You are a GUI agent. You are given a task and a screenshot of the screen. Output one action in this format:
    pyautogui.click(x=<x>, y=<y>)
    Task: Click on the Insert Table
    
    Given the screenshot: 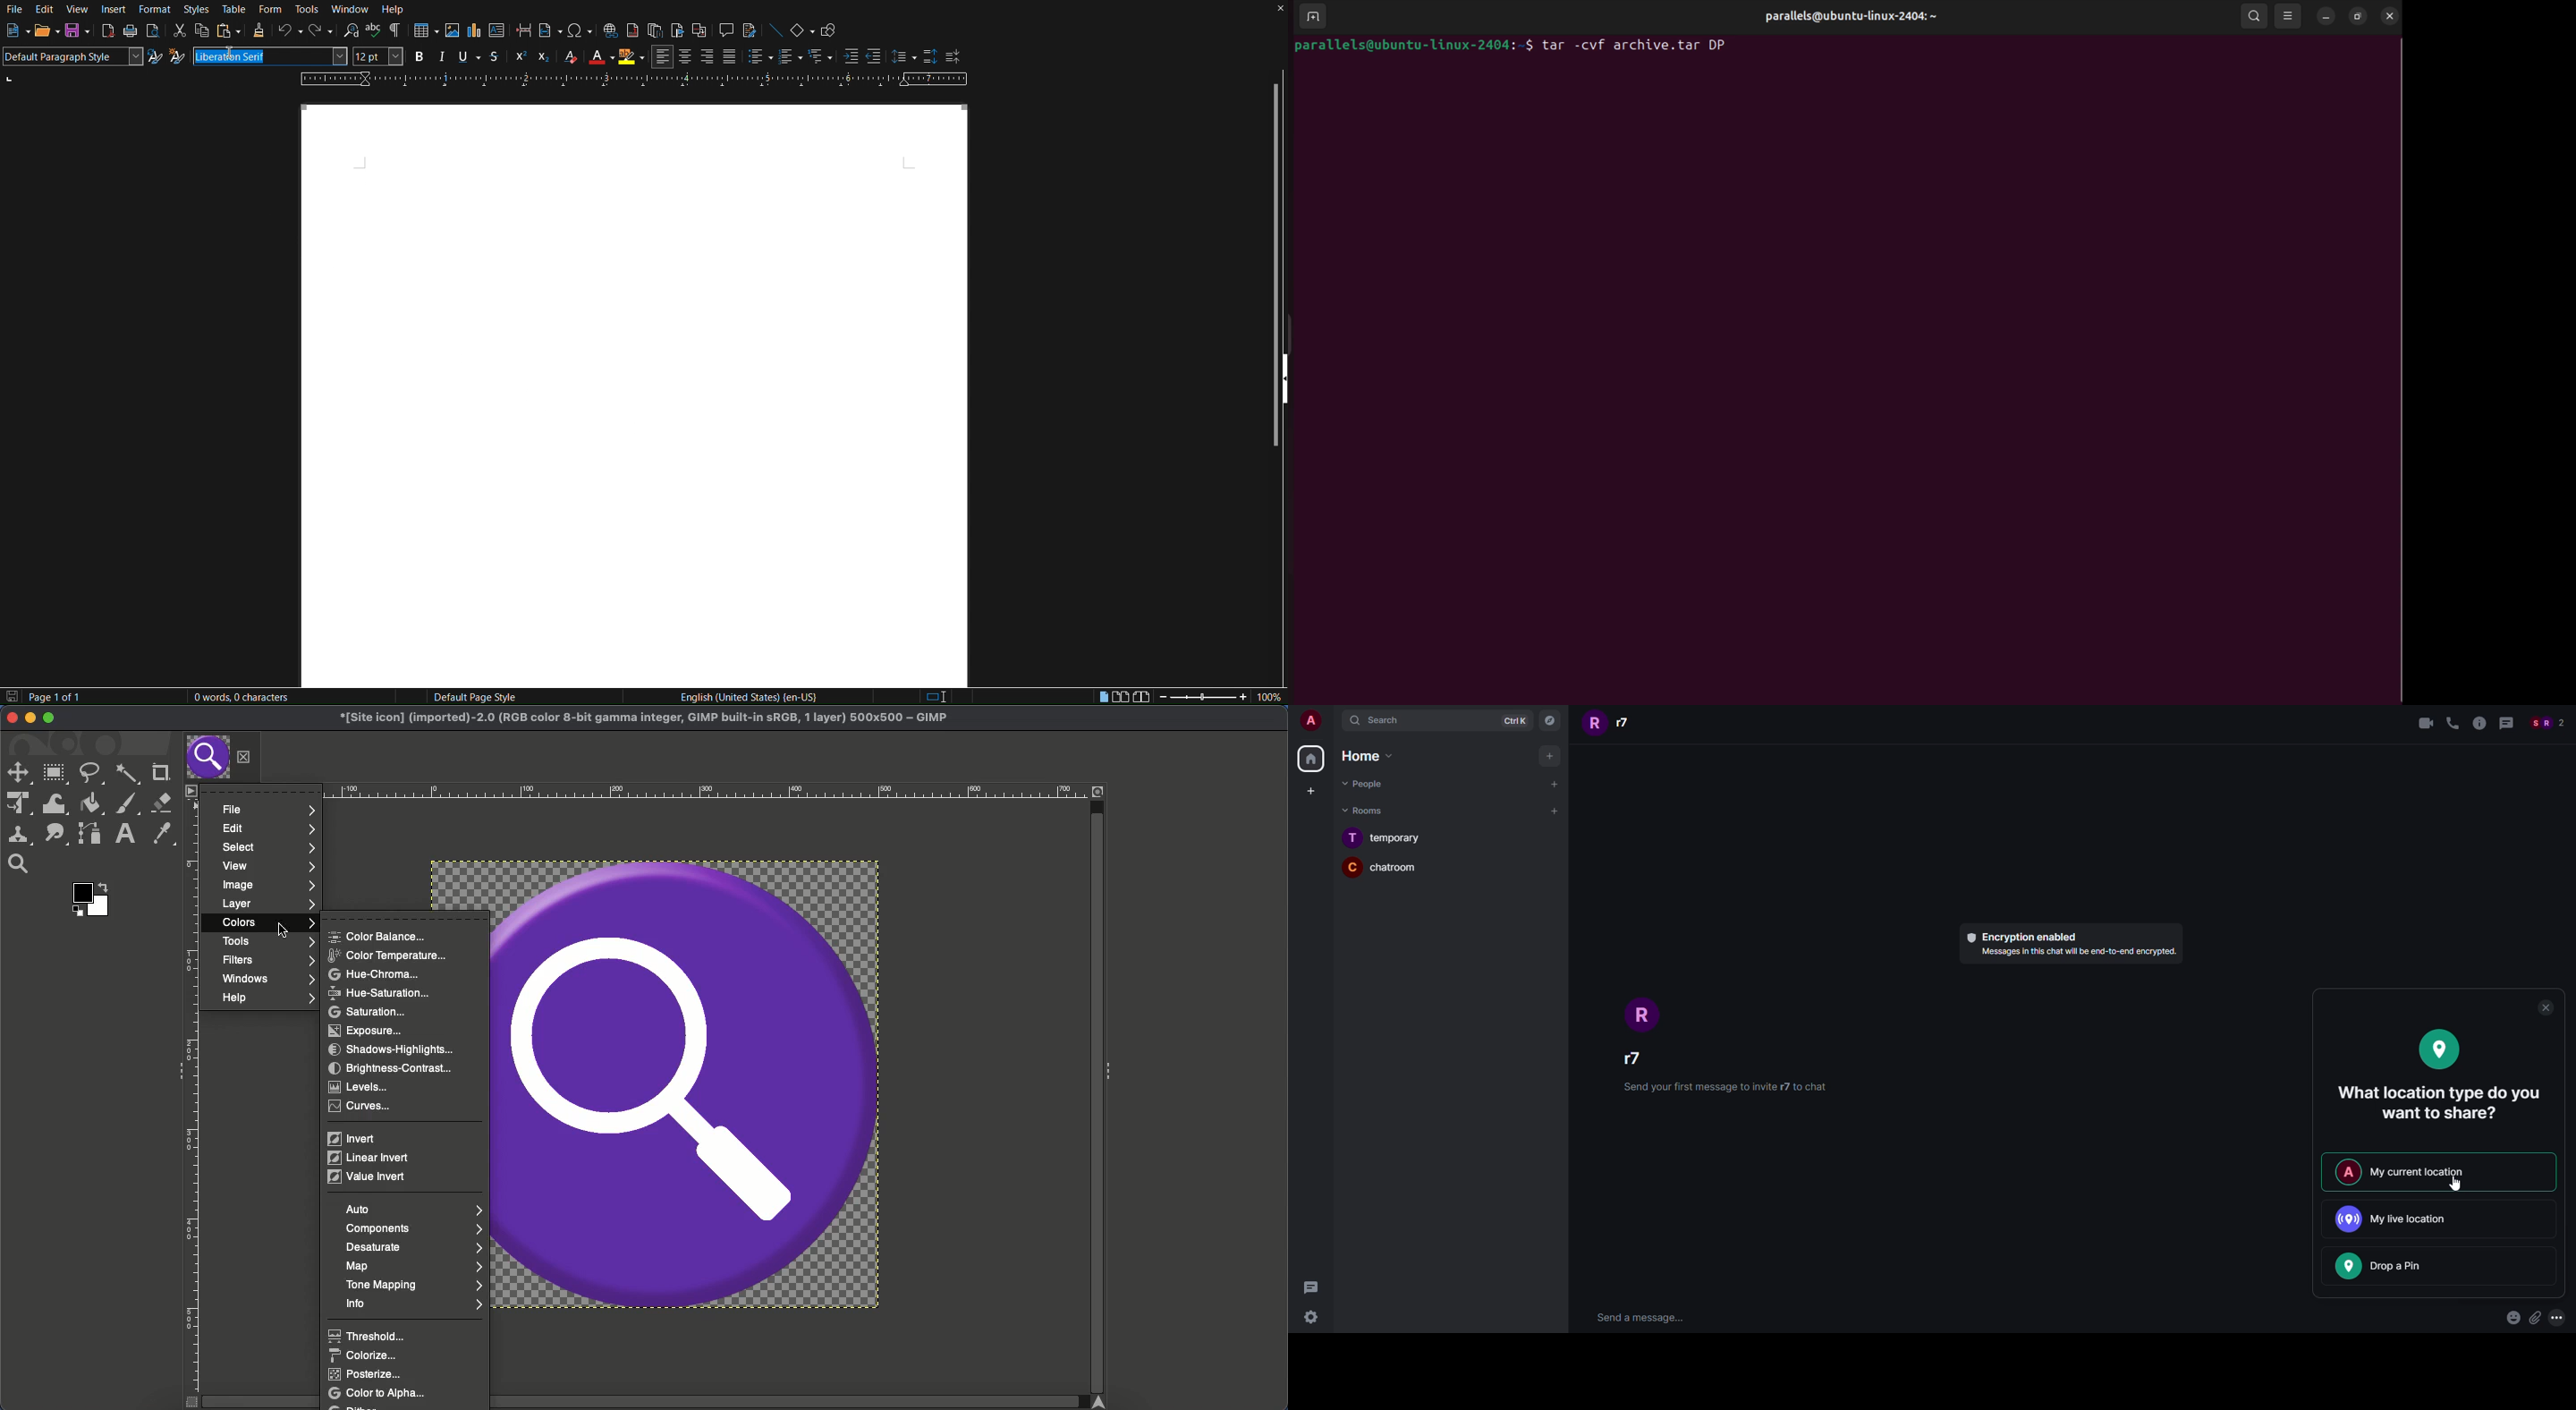 What is the action you would take?
    pyautogui.click(x=425, y=31)
    